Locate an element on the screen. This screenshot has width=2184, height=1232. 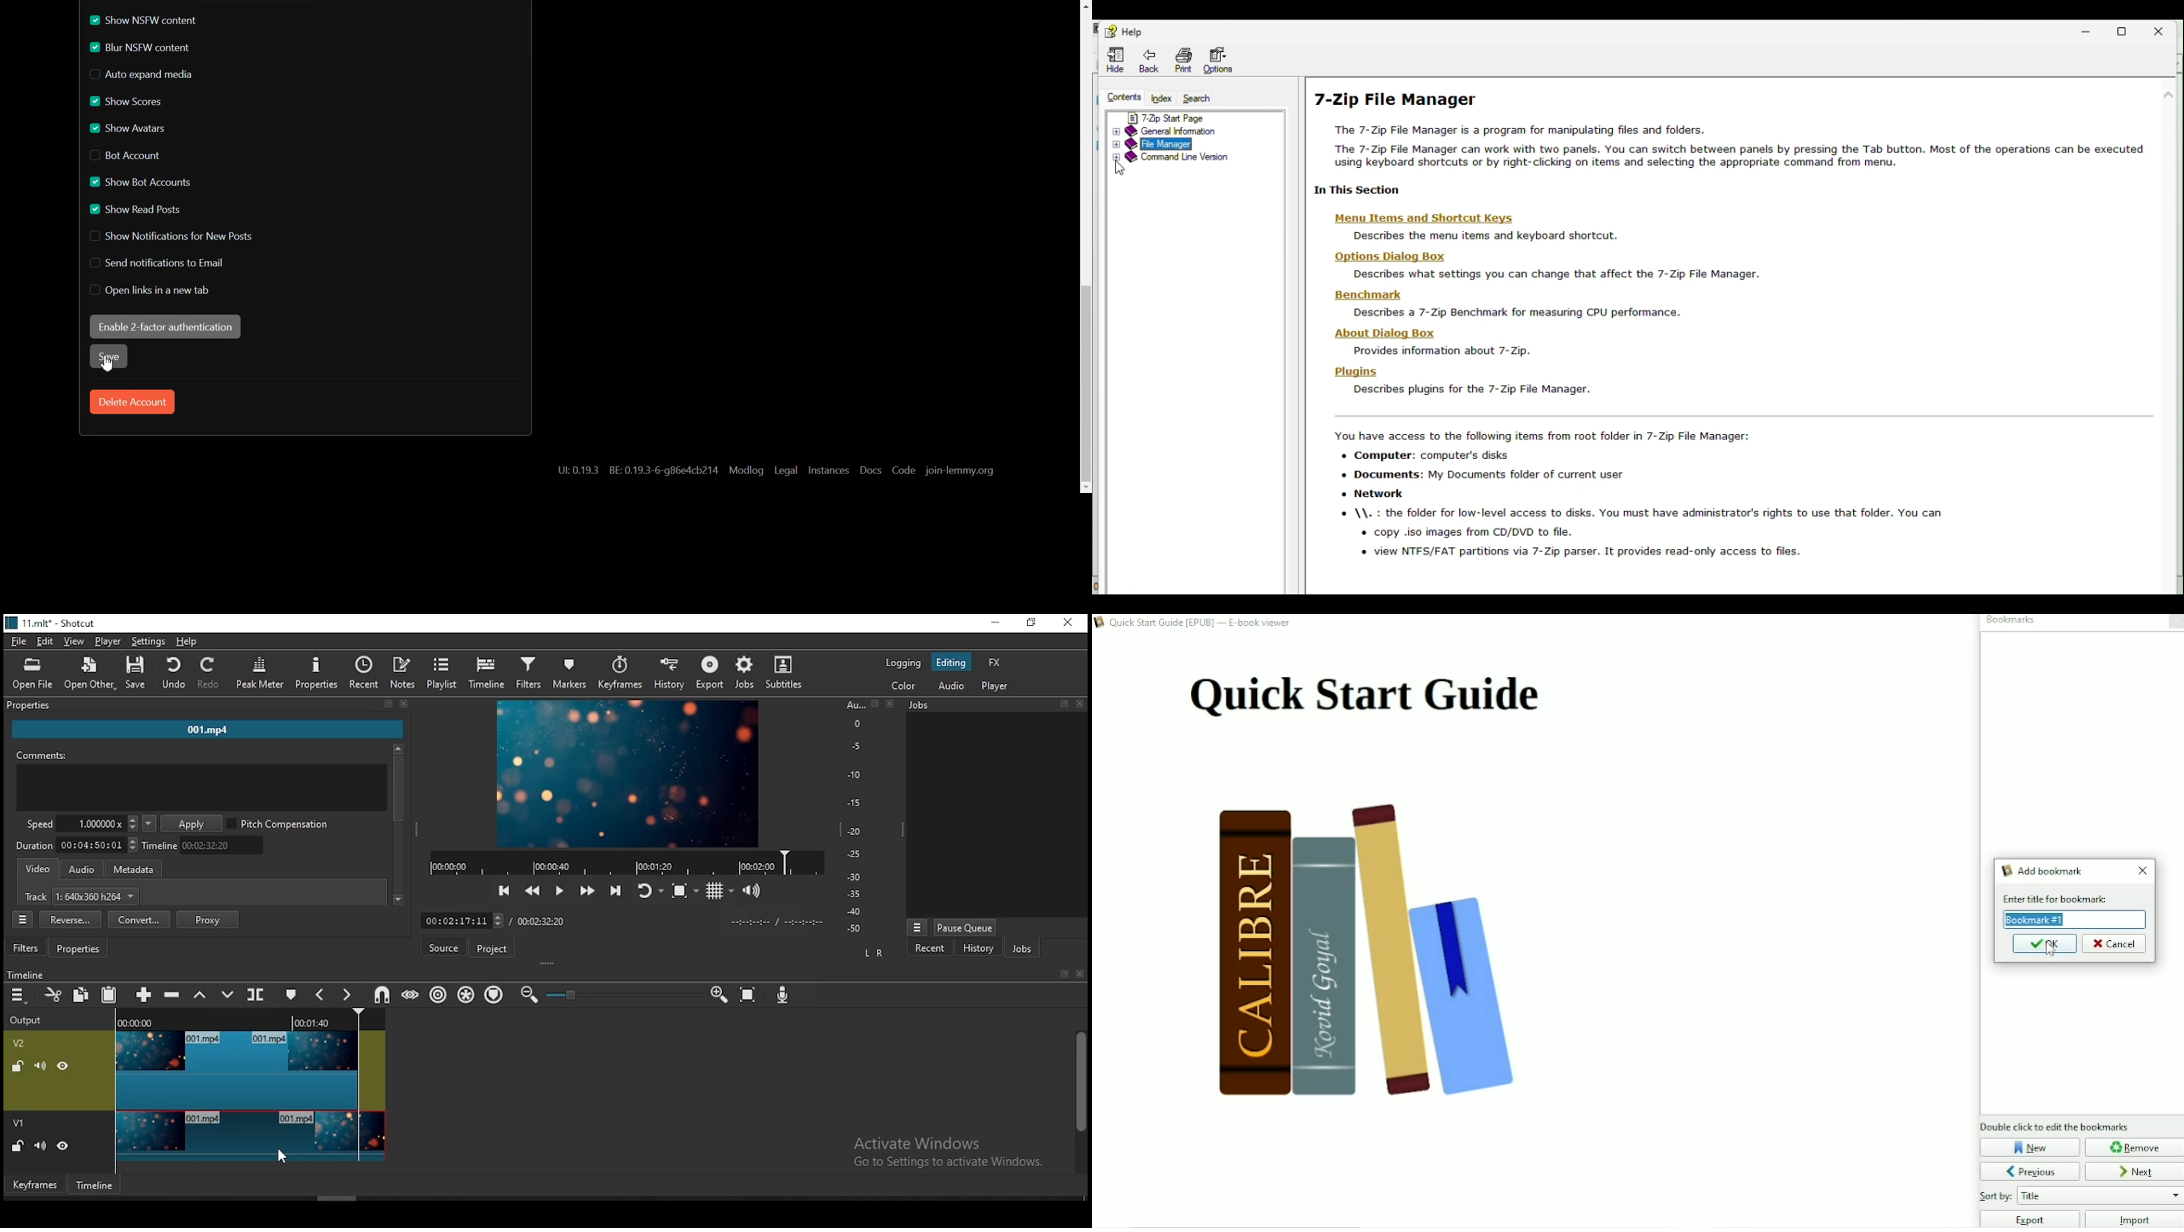
V2 is located at coordinates (21, 1043).